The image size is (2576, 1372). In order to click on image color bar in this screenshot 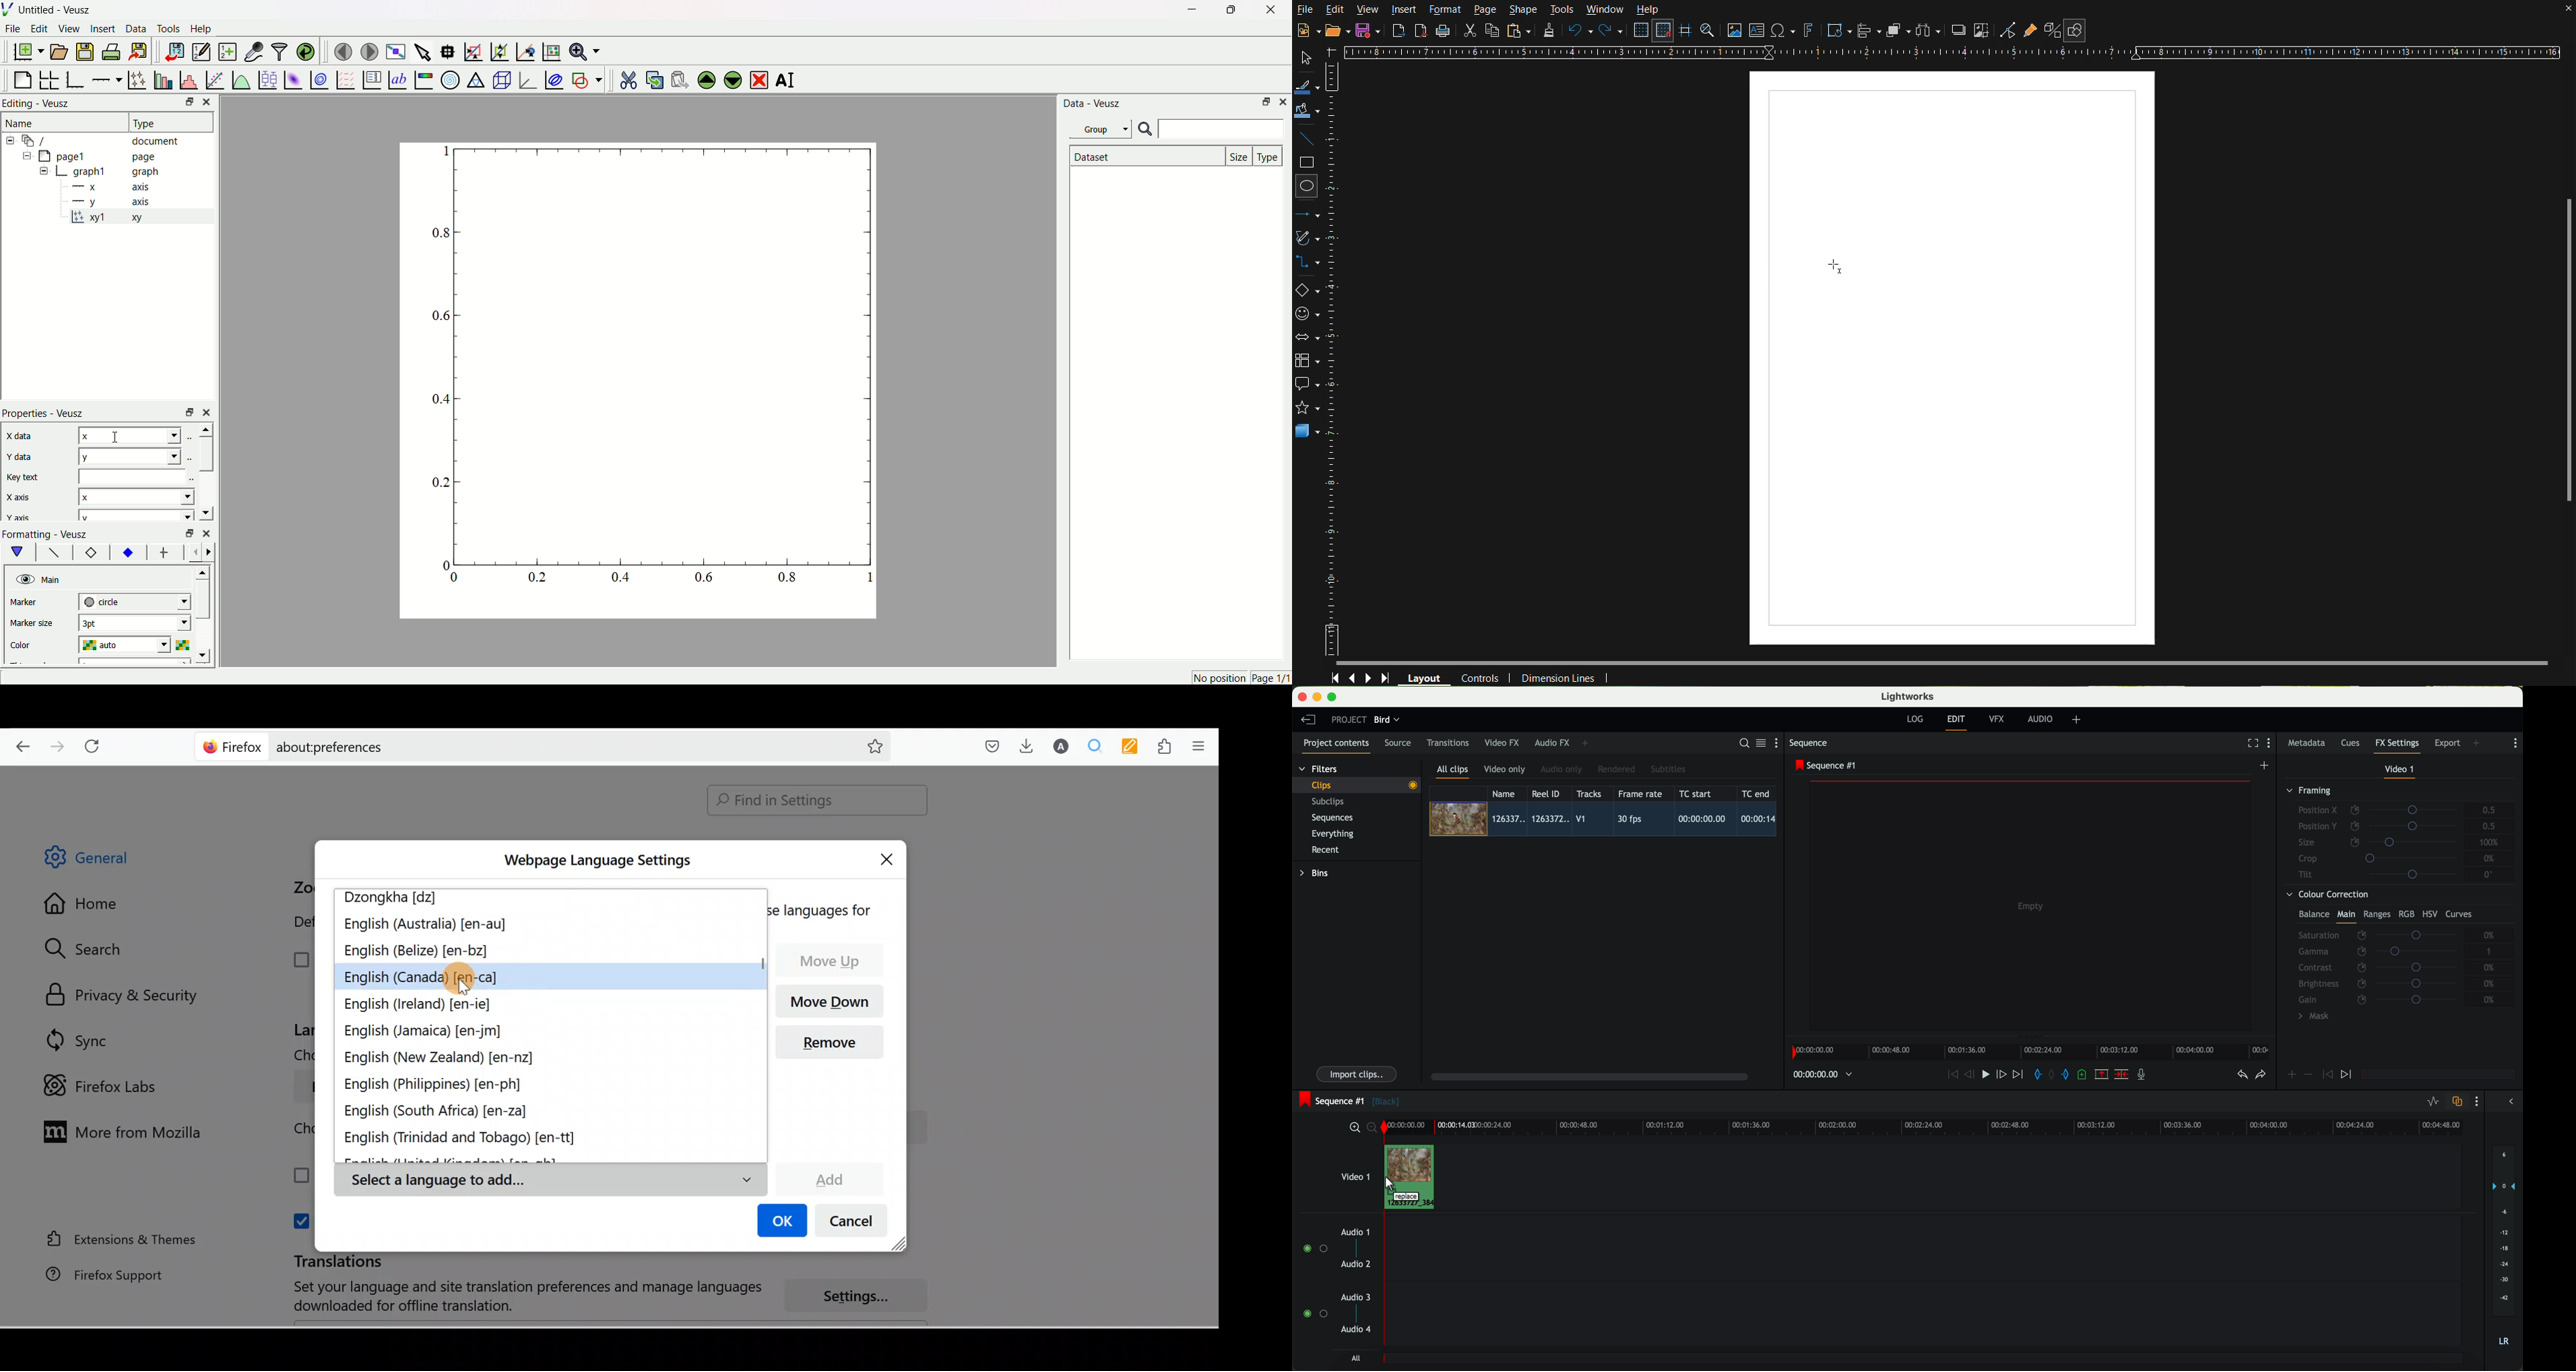, I will do `click(423, 79)`.